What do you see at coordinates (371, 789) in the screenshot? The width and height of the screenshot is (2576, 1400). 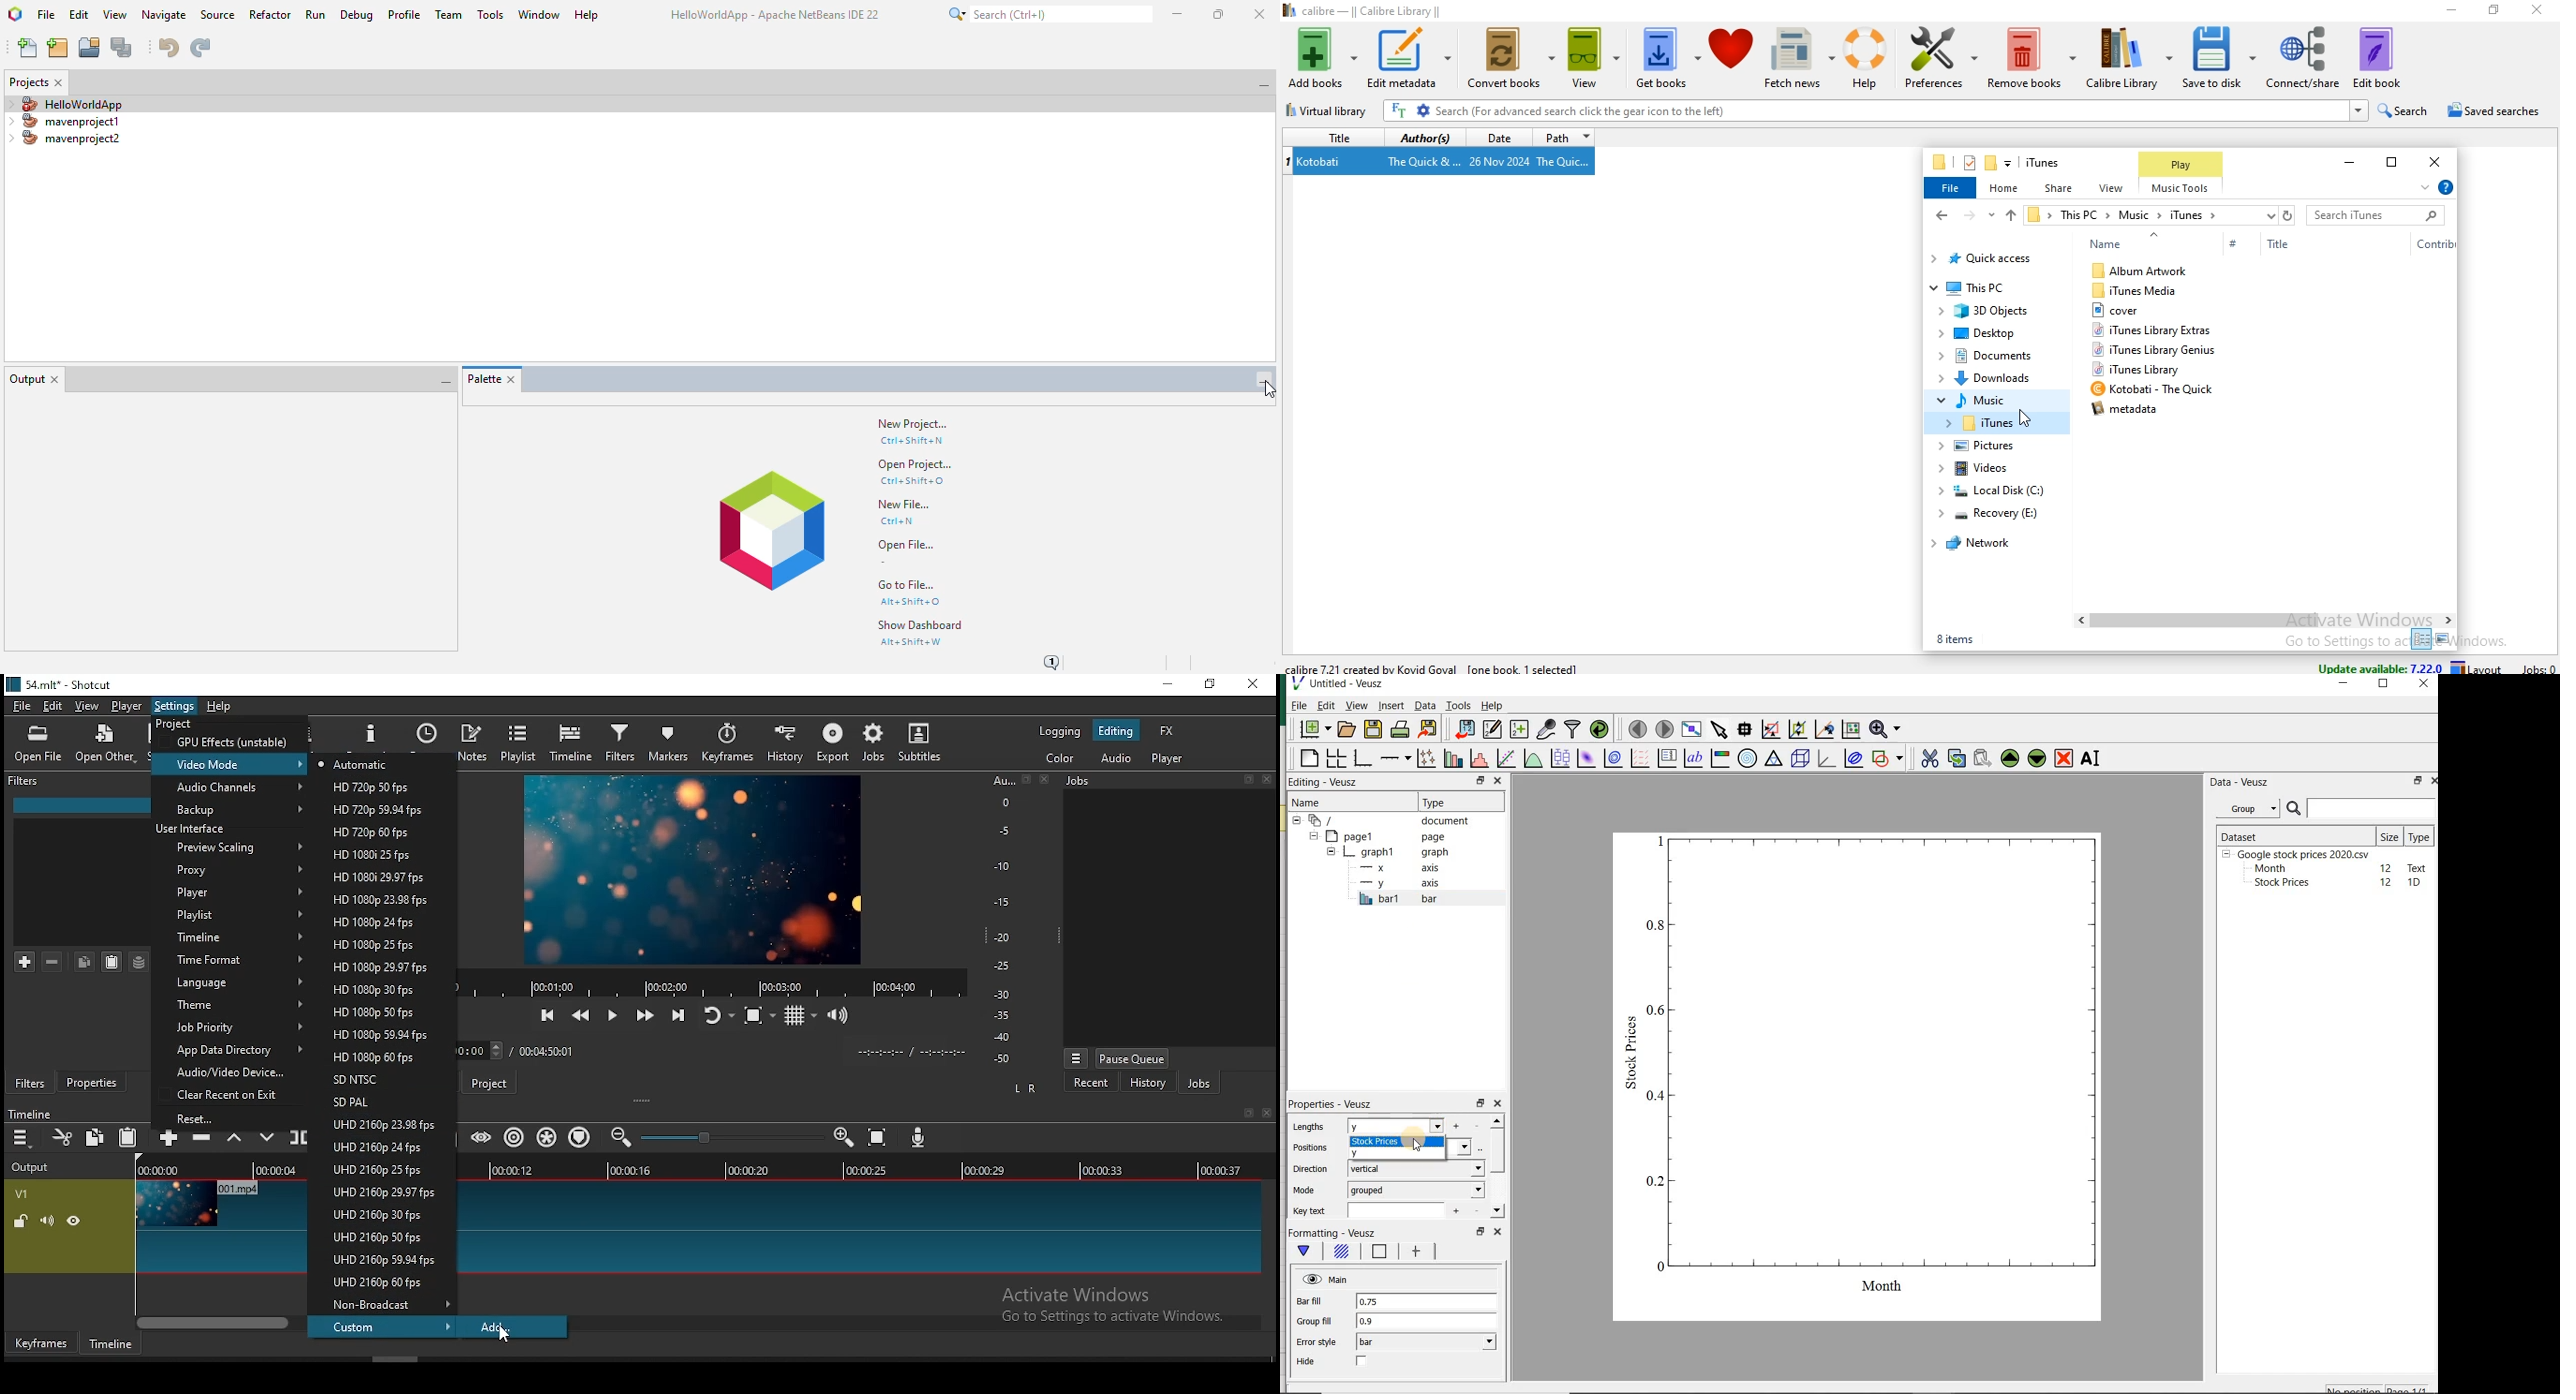 I see `resolution option` at bounding box center [371, 789].